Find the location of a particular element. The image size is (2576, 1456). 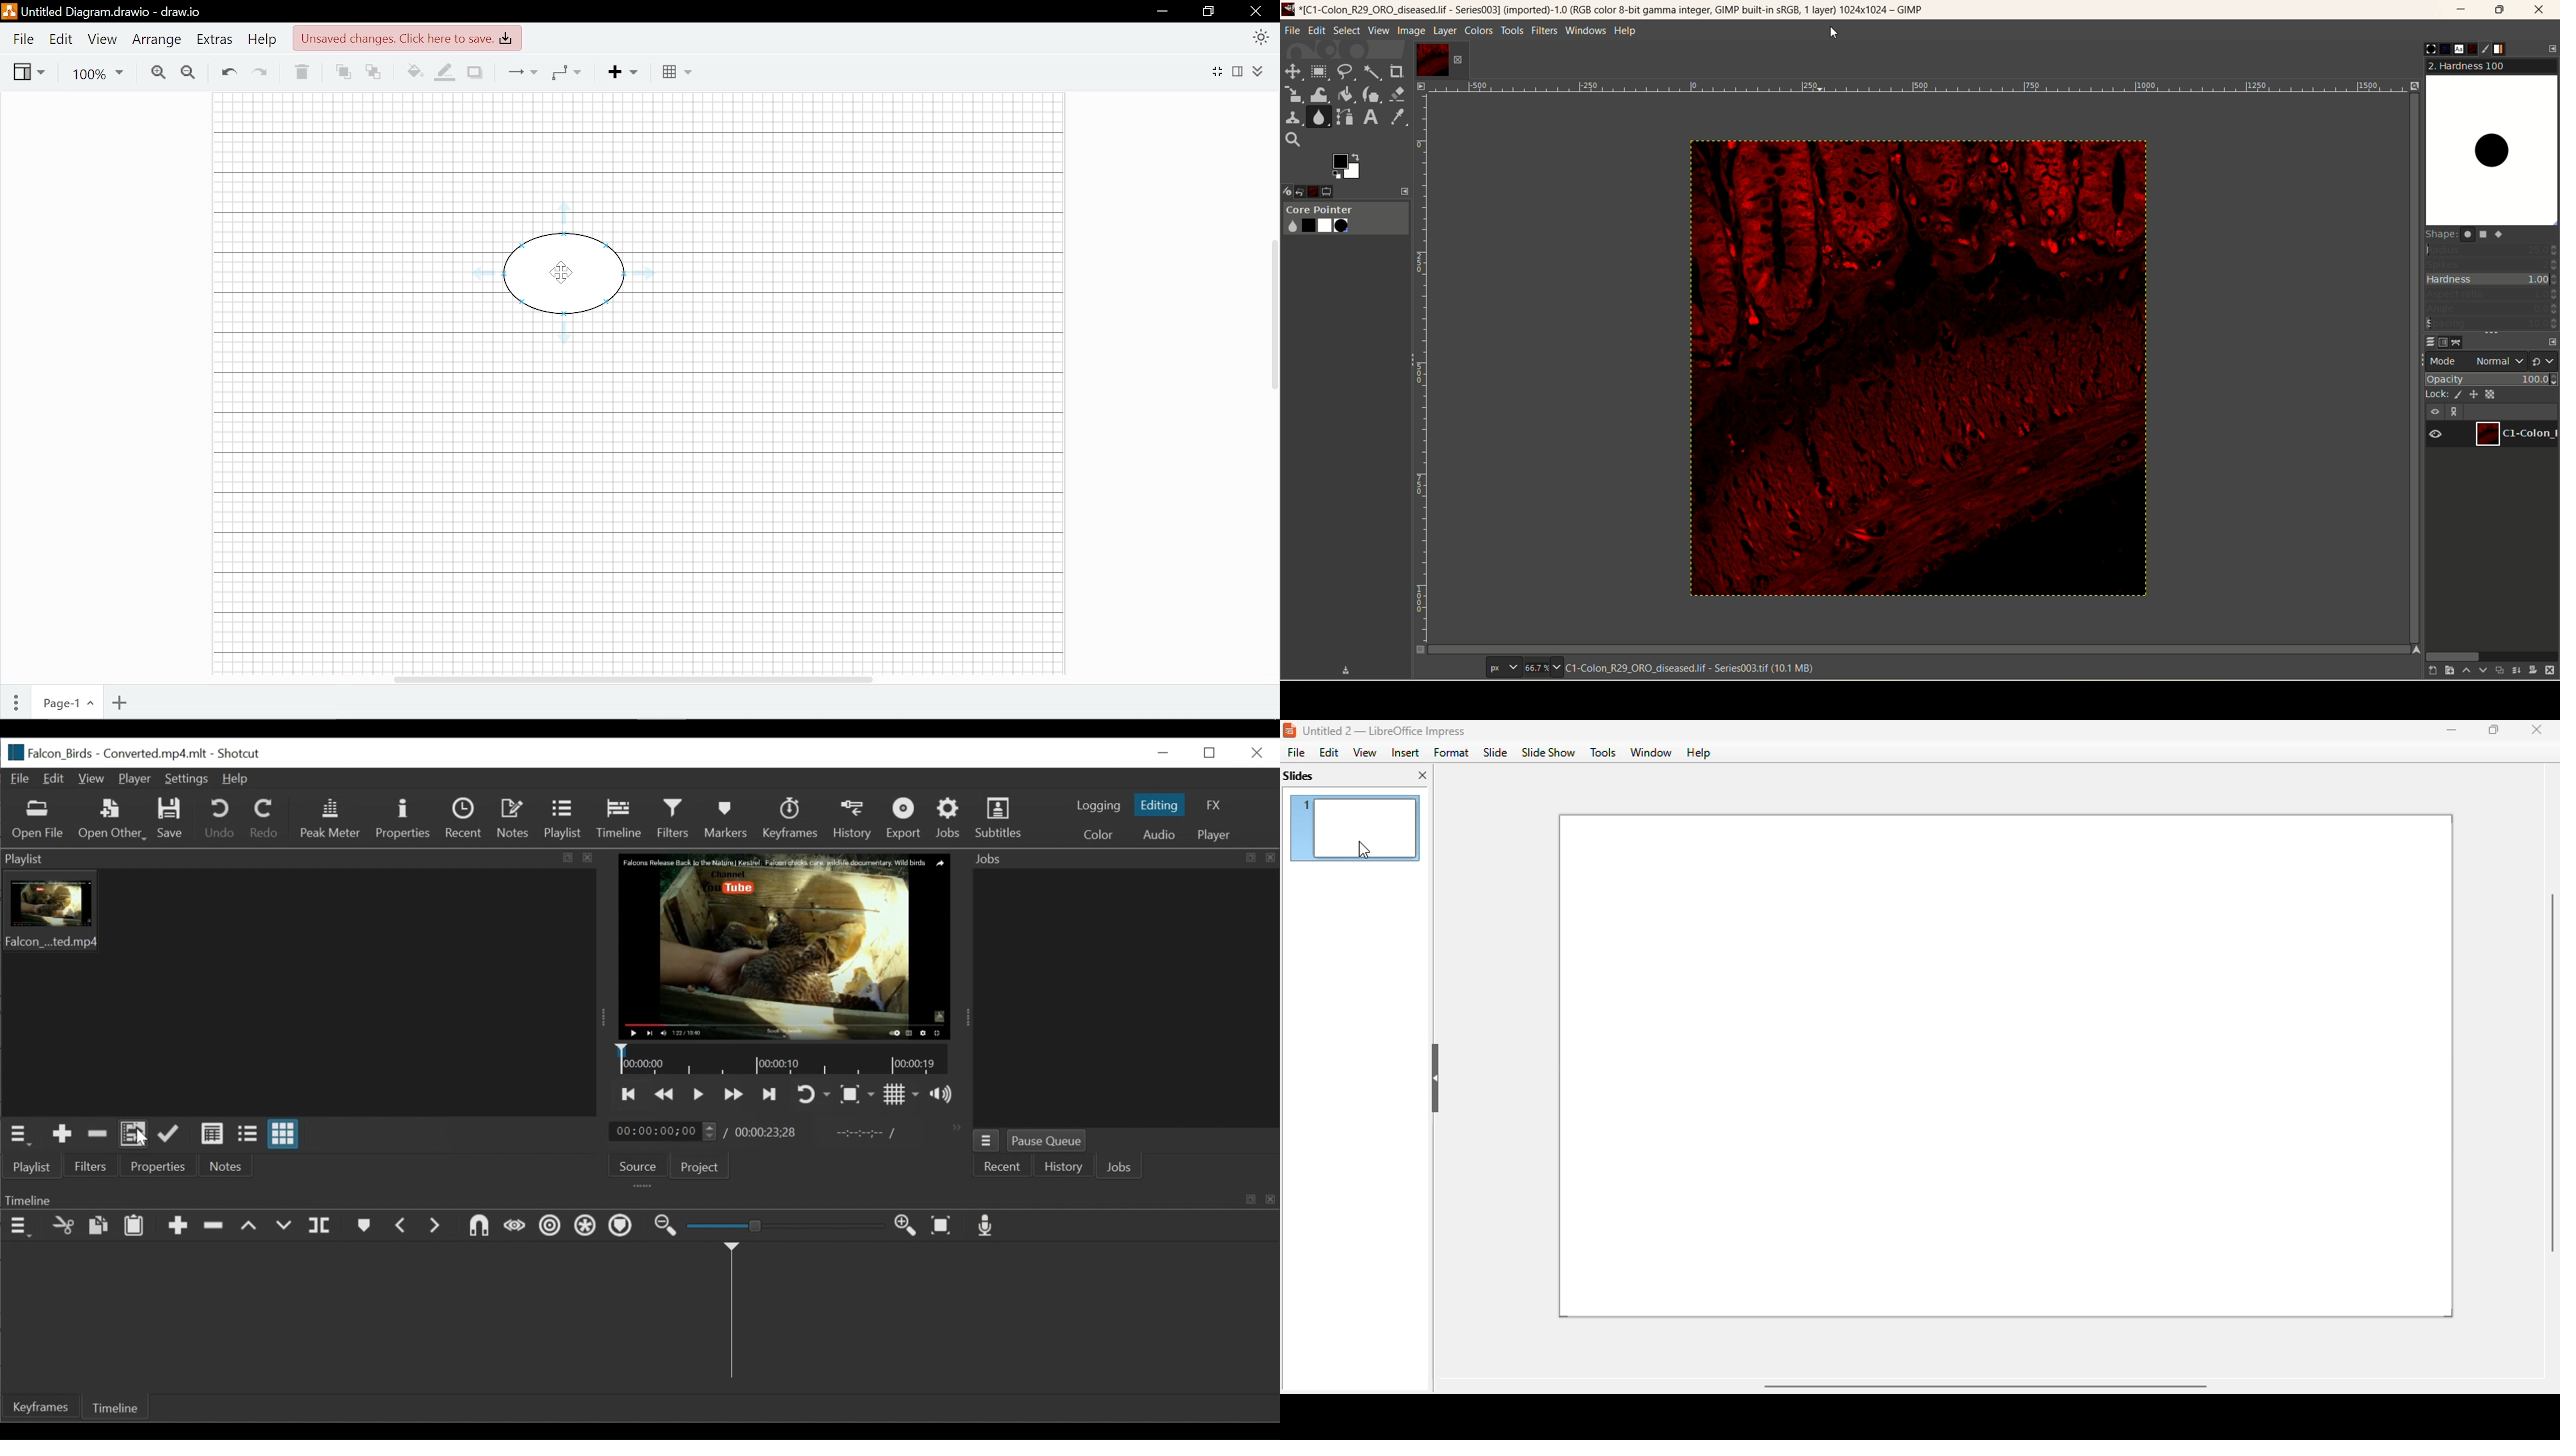

Jobs Panel is located at coordinates (1121, 859).